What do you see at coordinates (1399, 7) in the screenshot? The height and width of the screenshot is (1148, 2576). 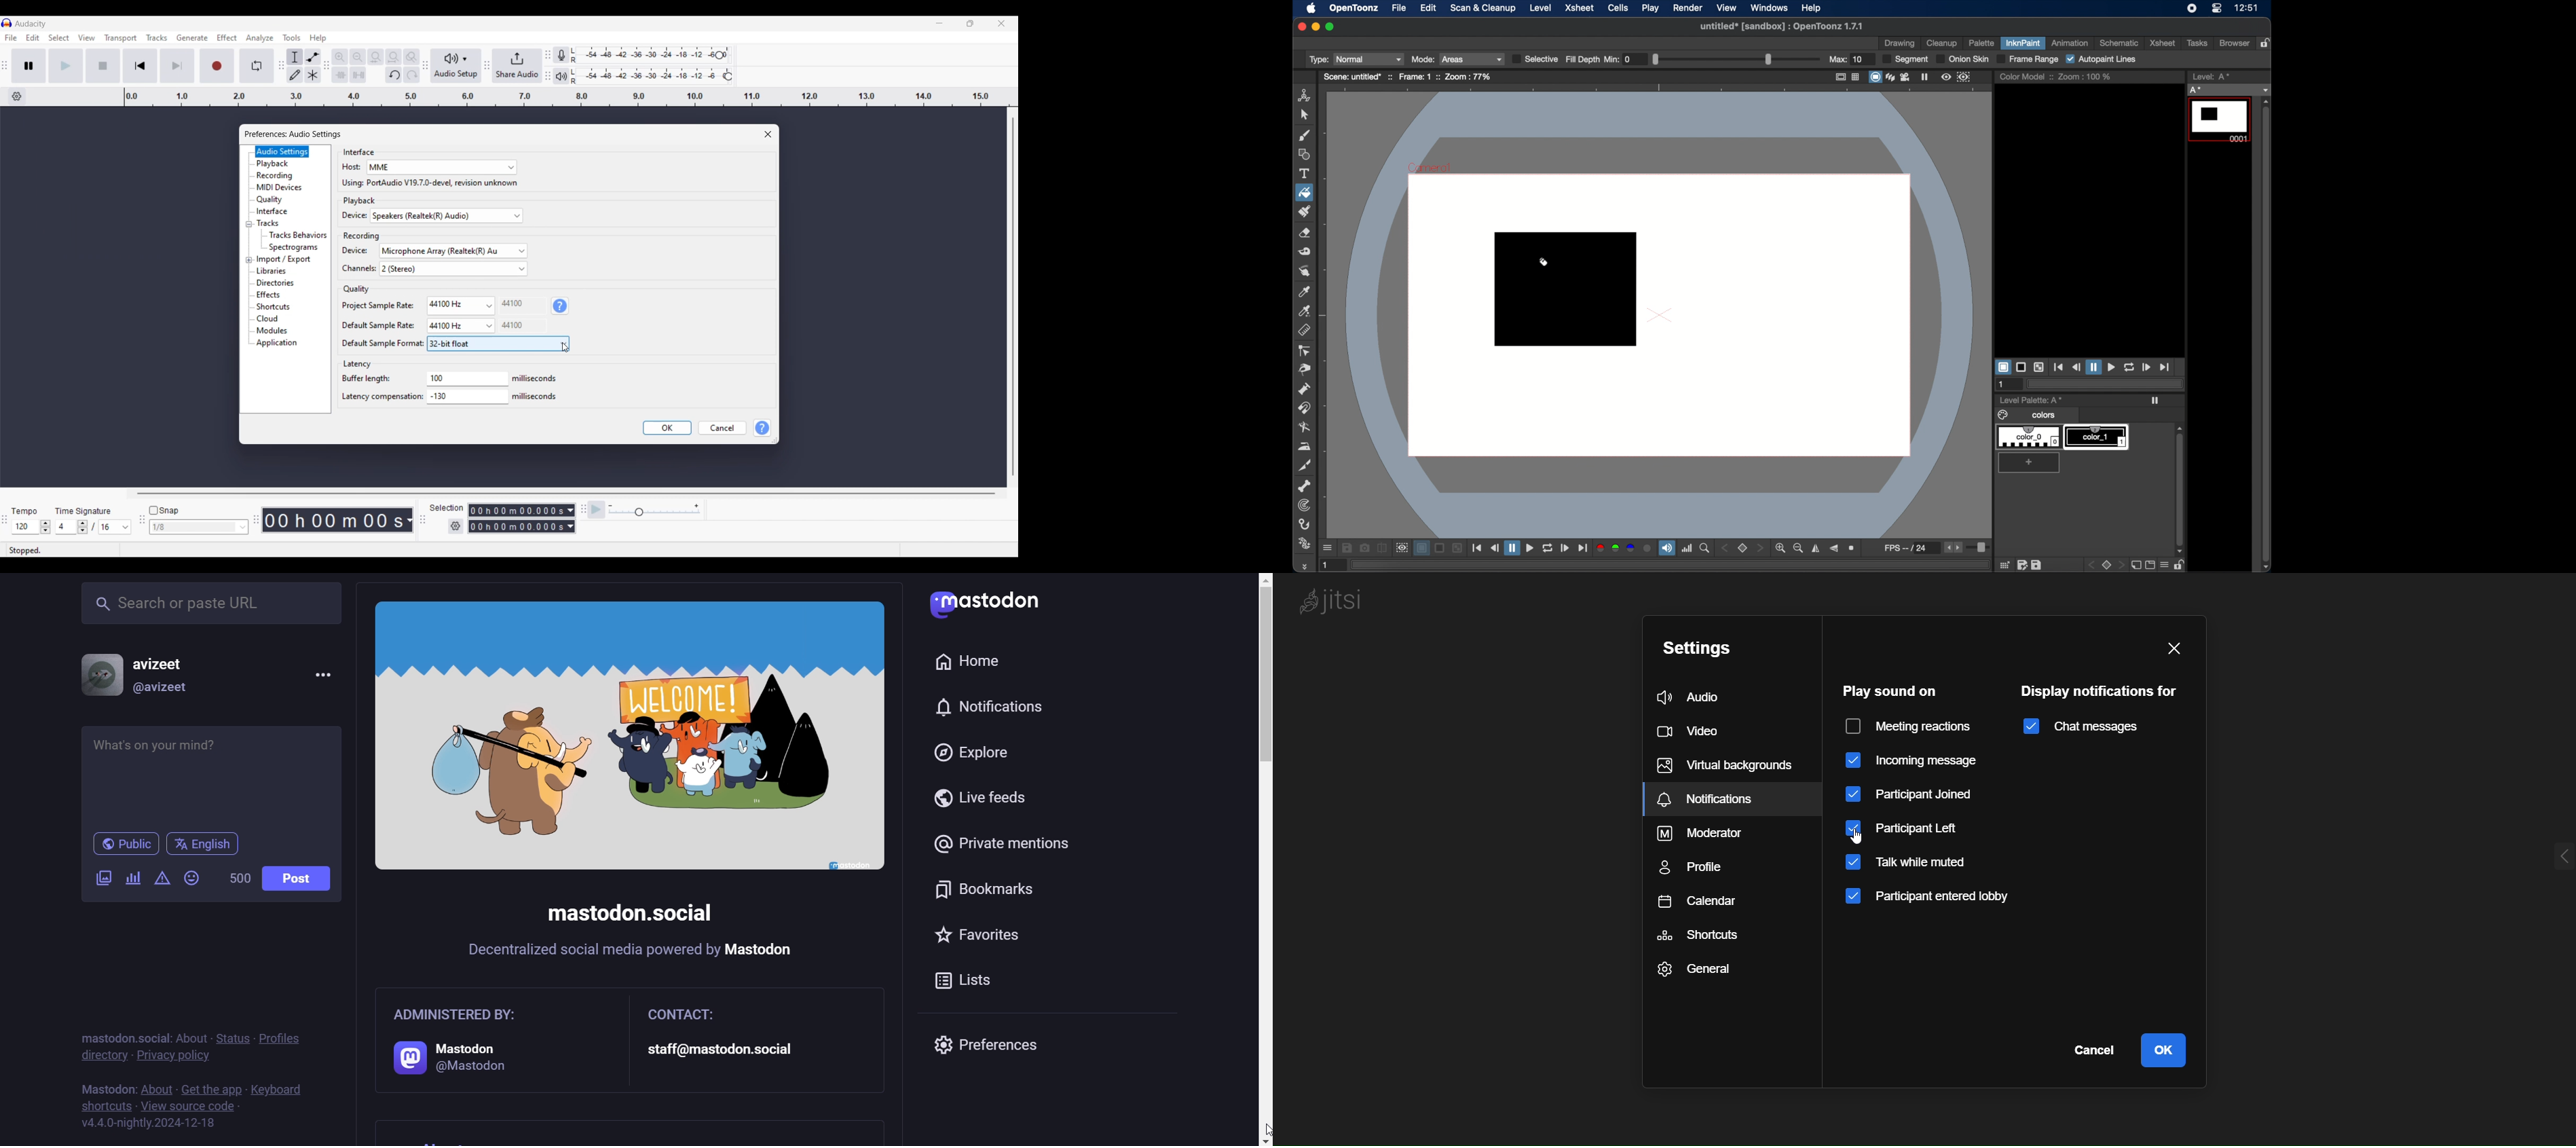 I see `file` at bounding box center [1399, 7].